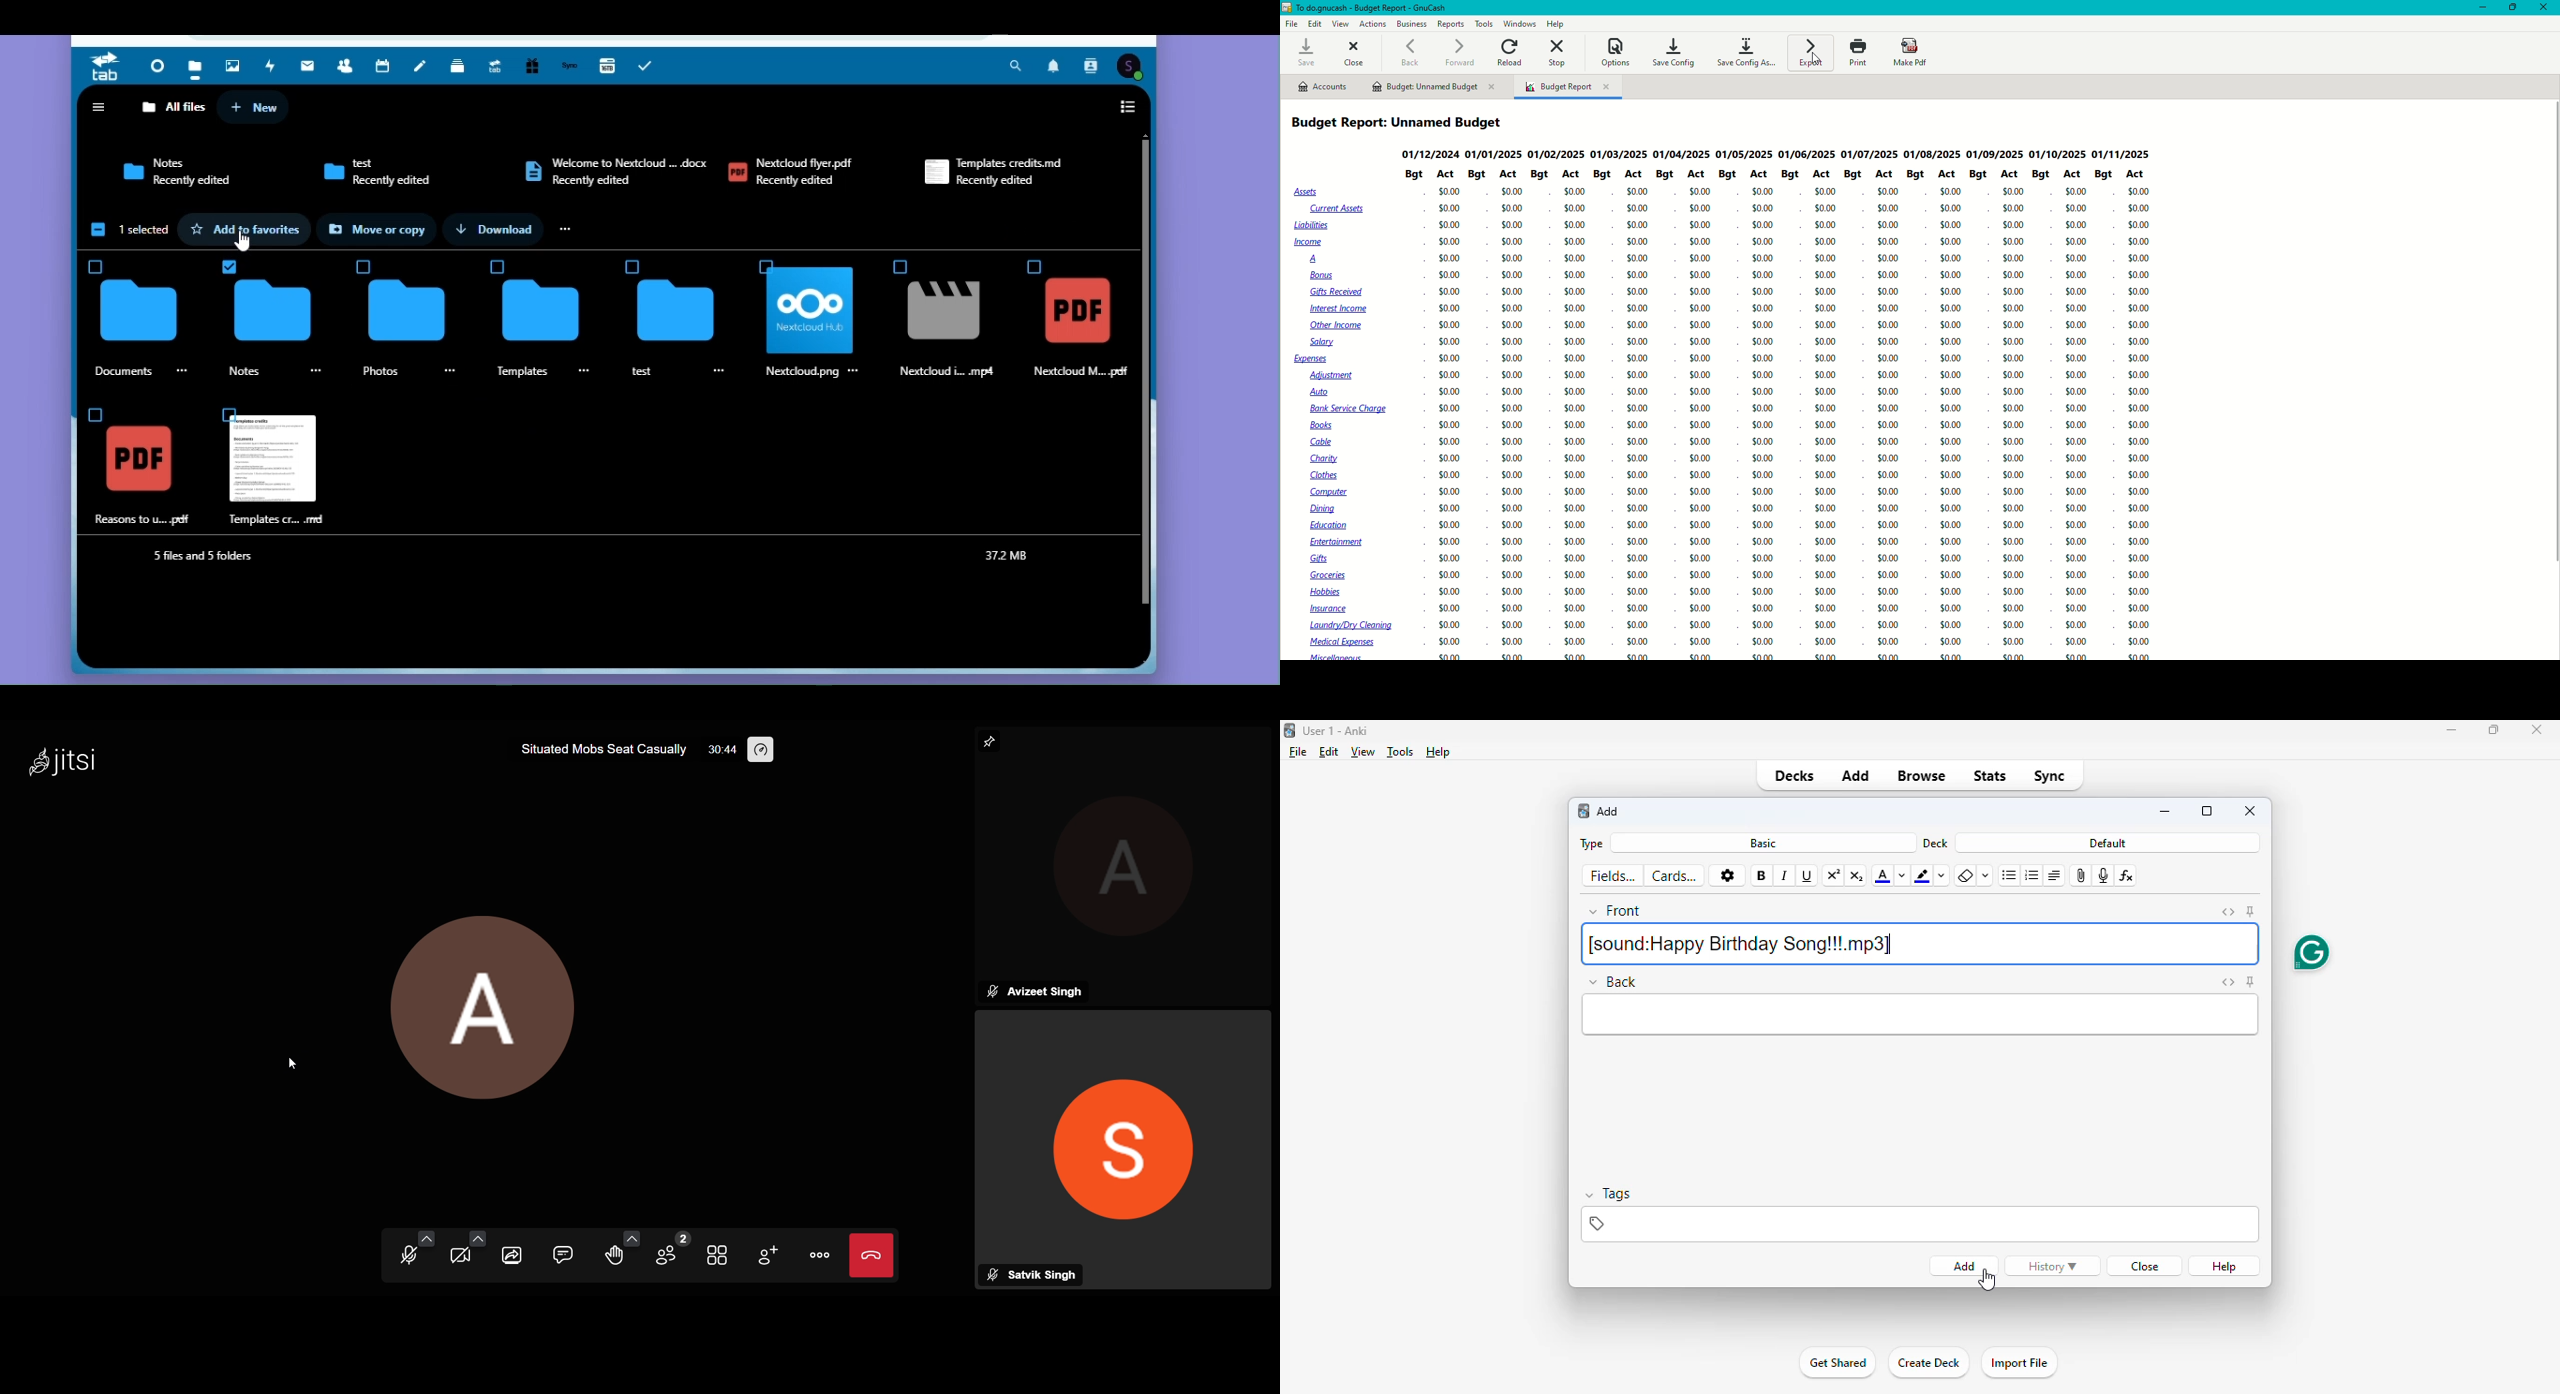 This screenshot has width=2576, height=1400. Describe the element at coordinates (642, 370) in the screenshot. I see `Test` at that location.